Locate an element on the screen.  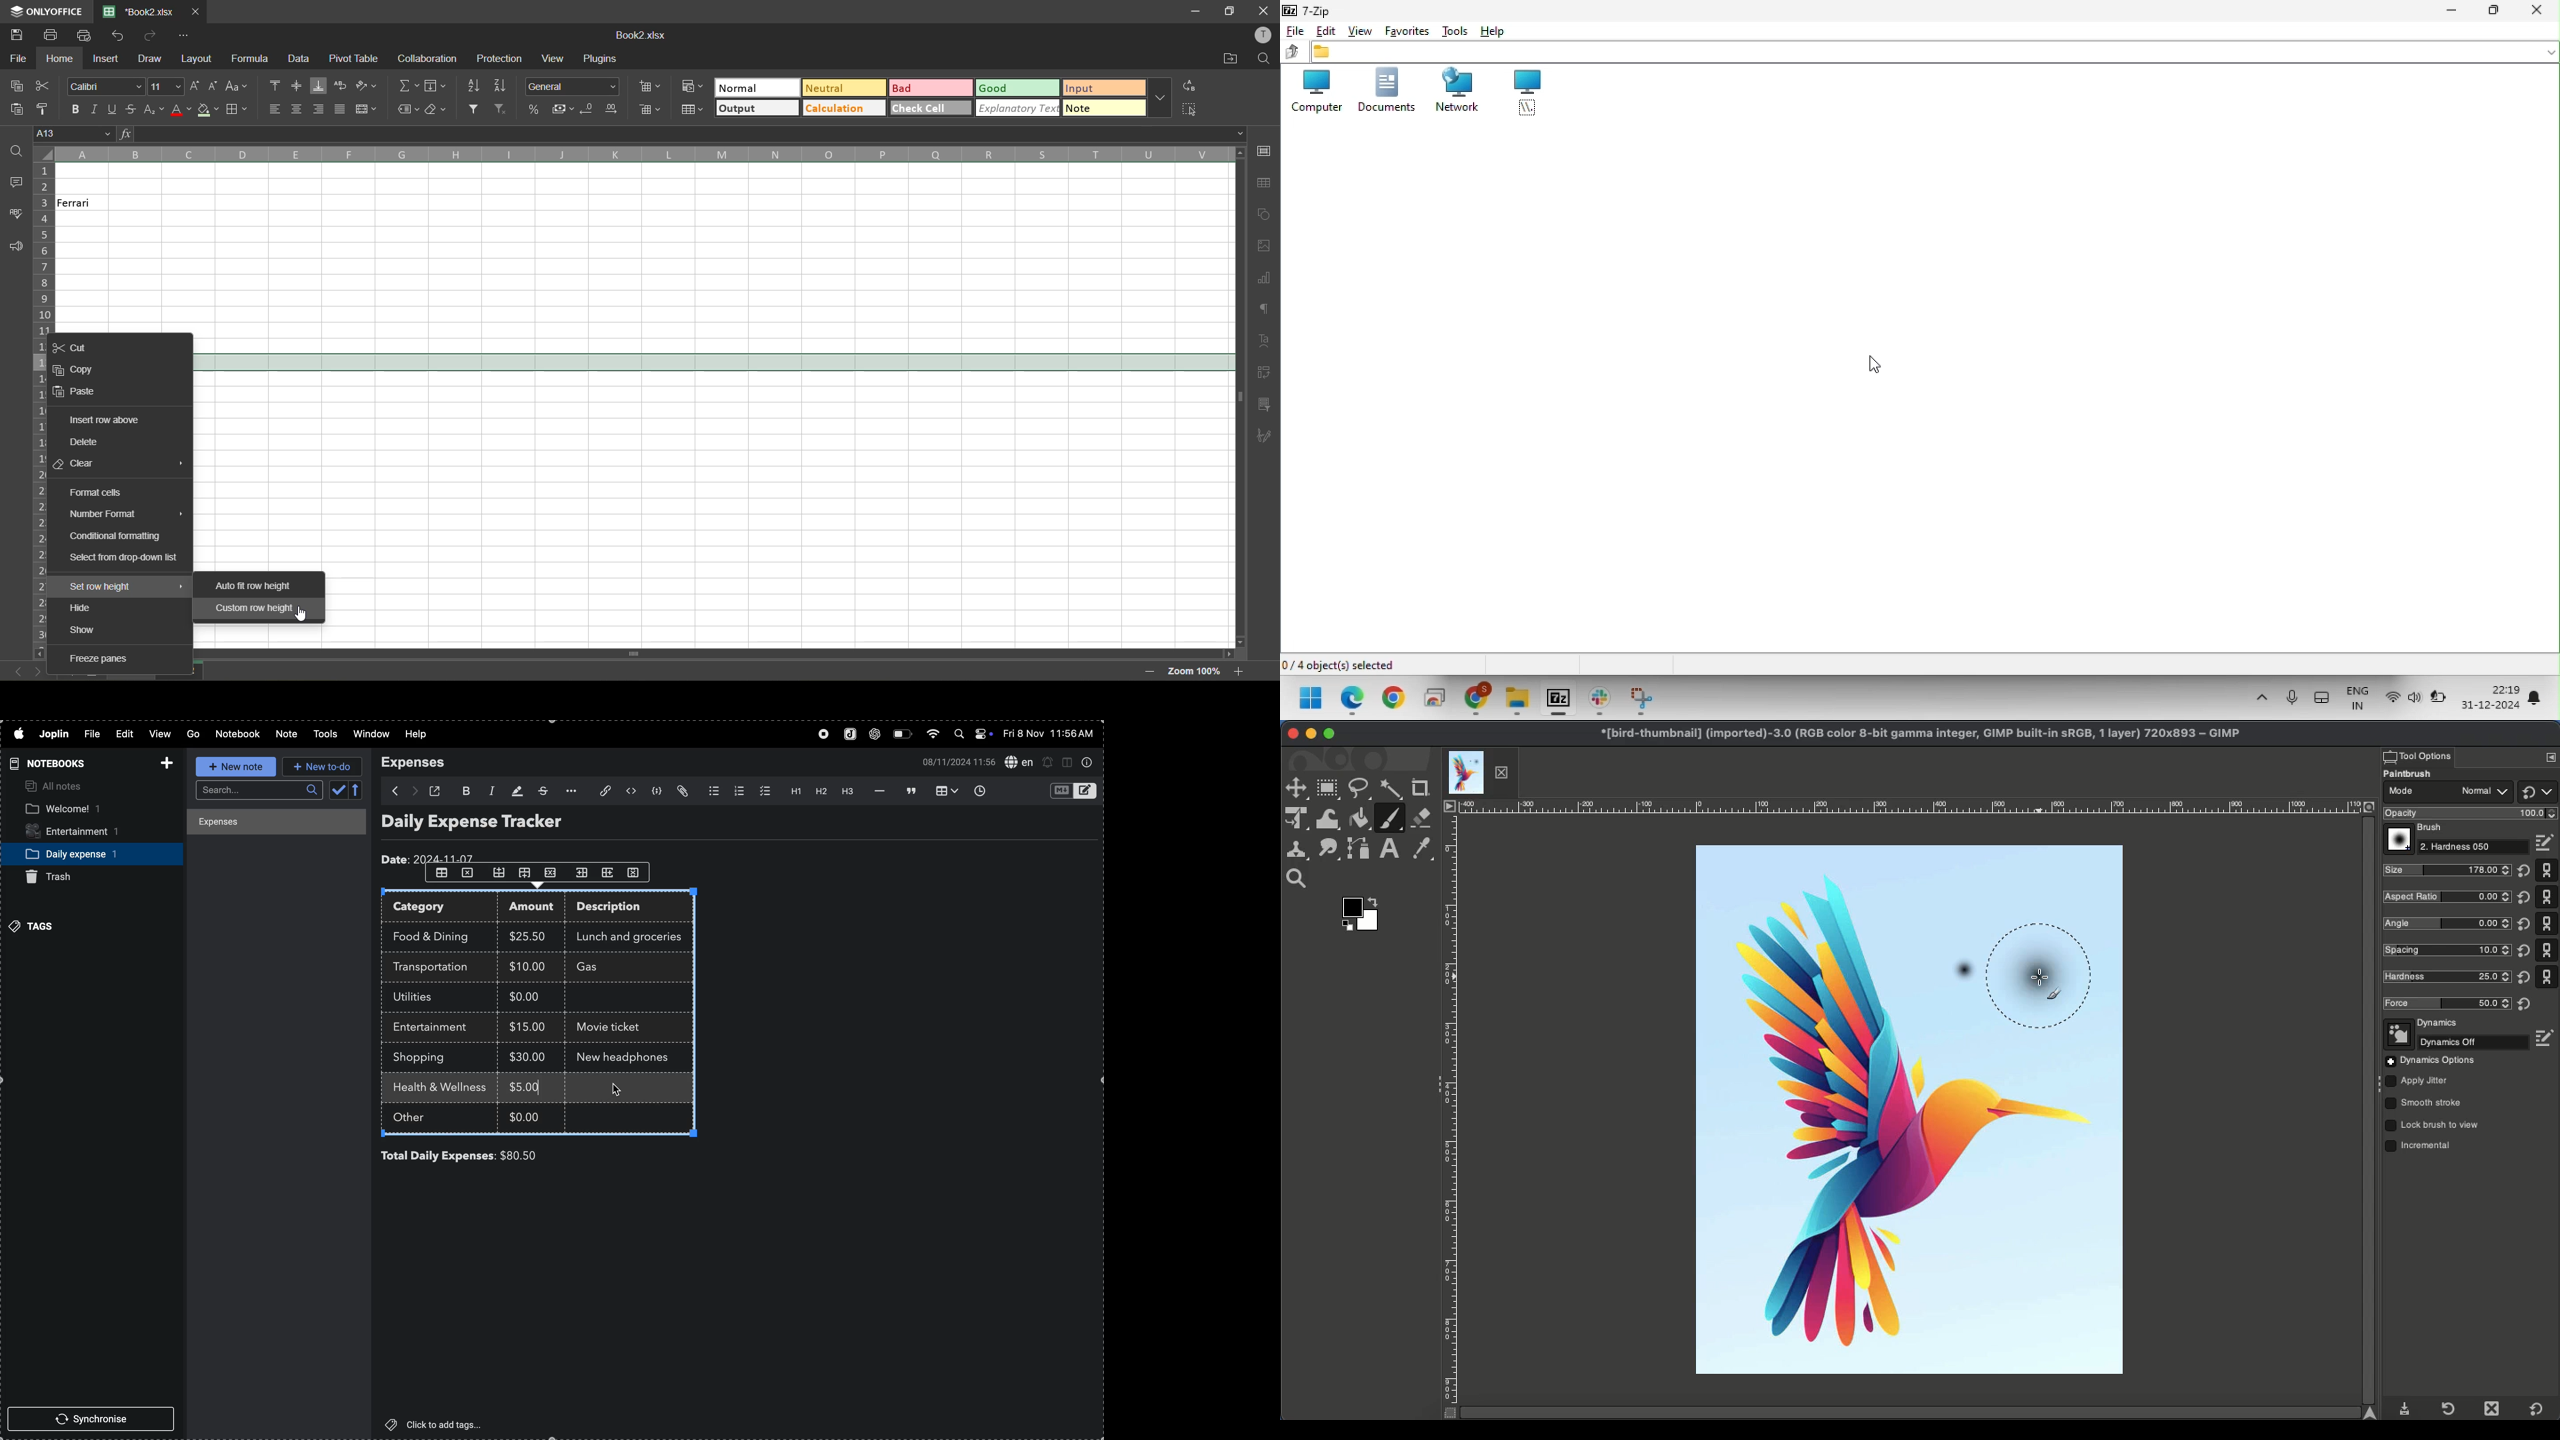
decrement size is located at coordinates (214, 87).